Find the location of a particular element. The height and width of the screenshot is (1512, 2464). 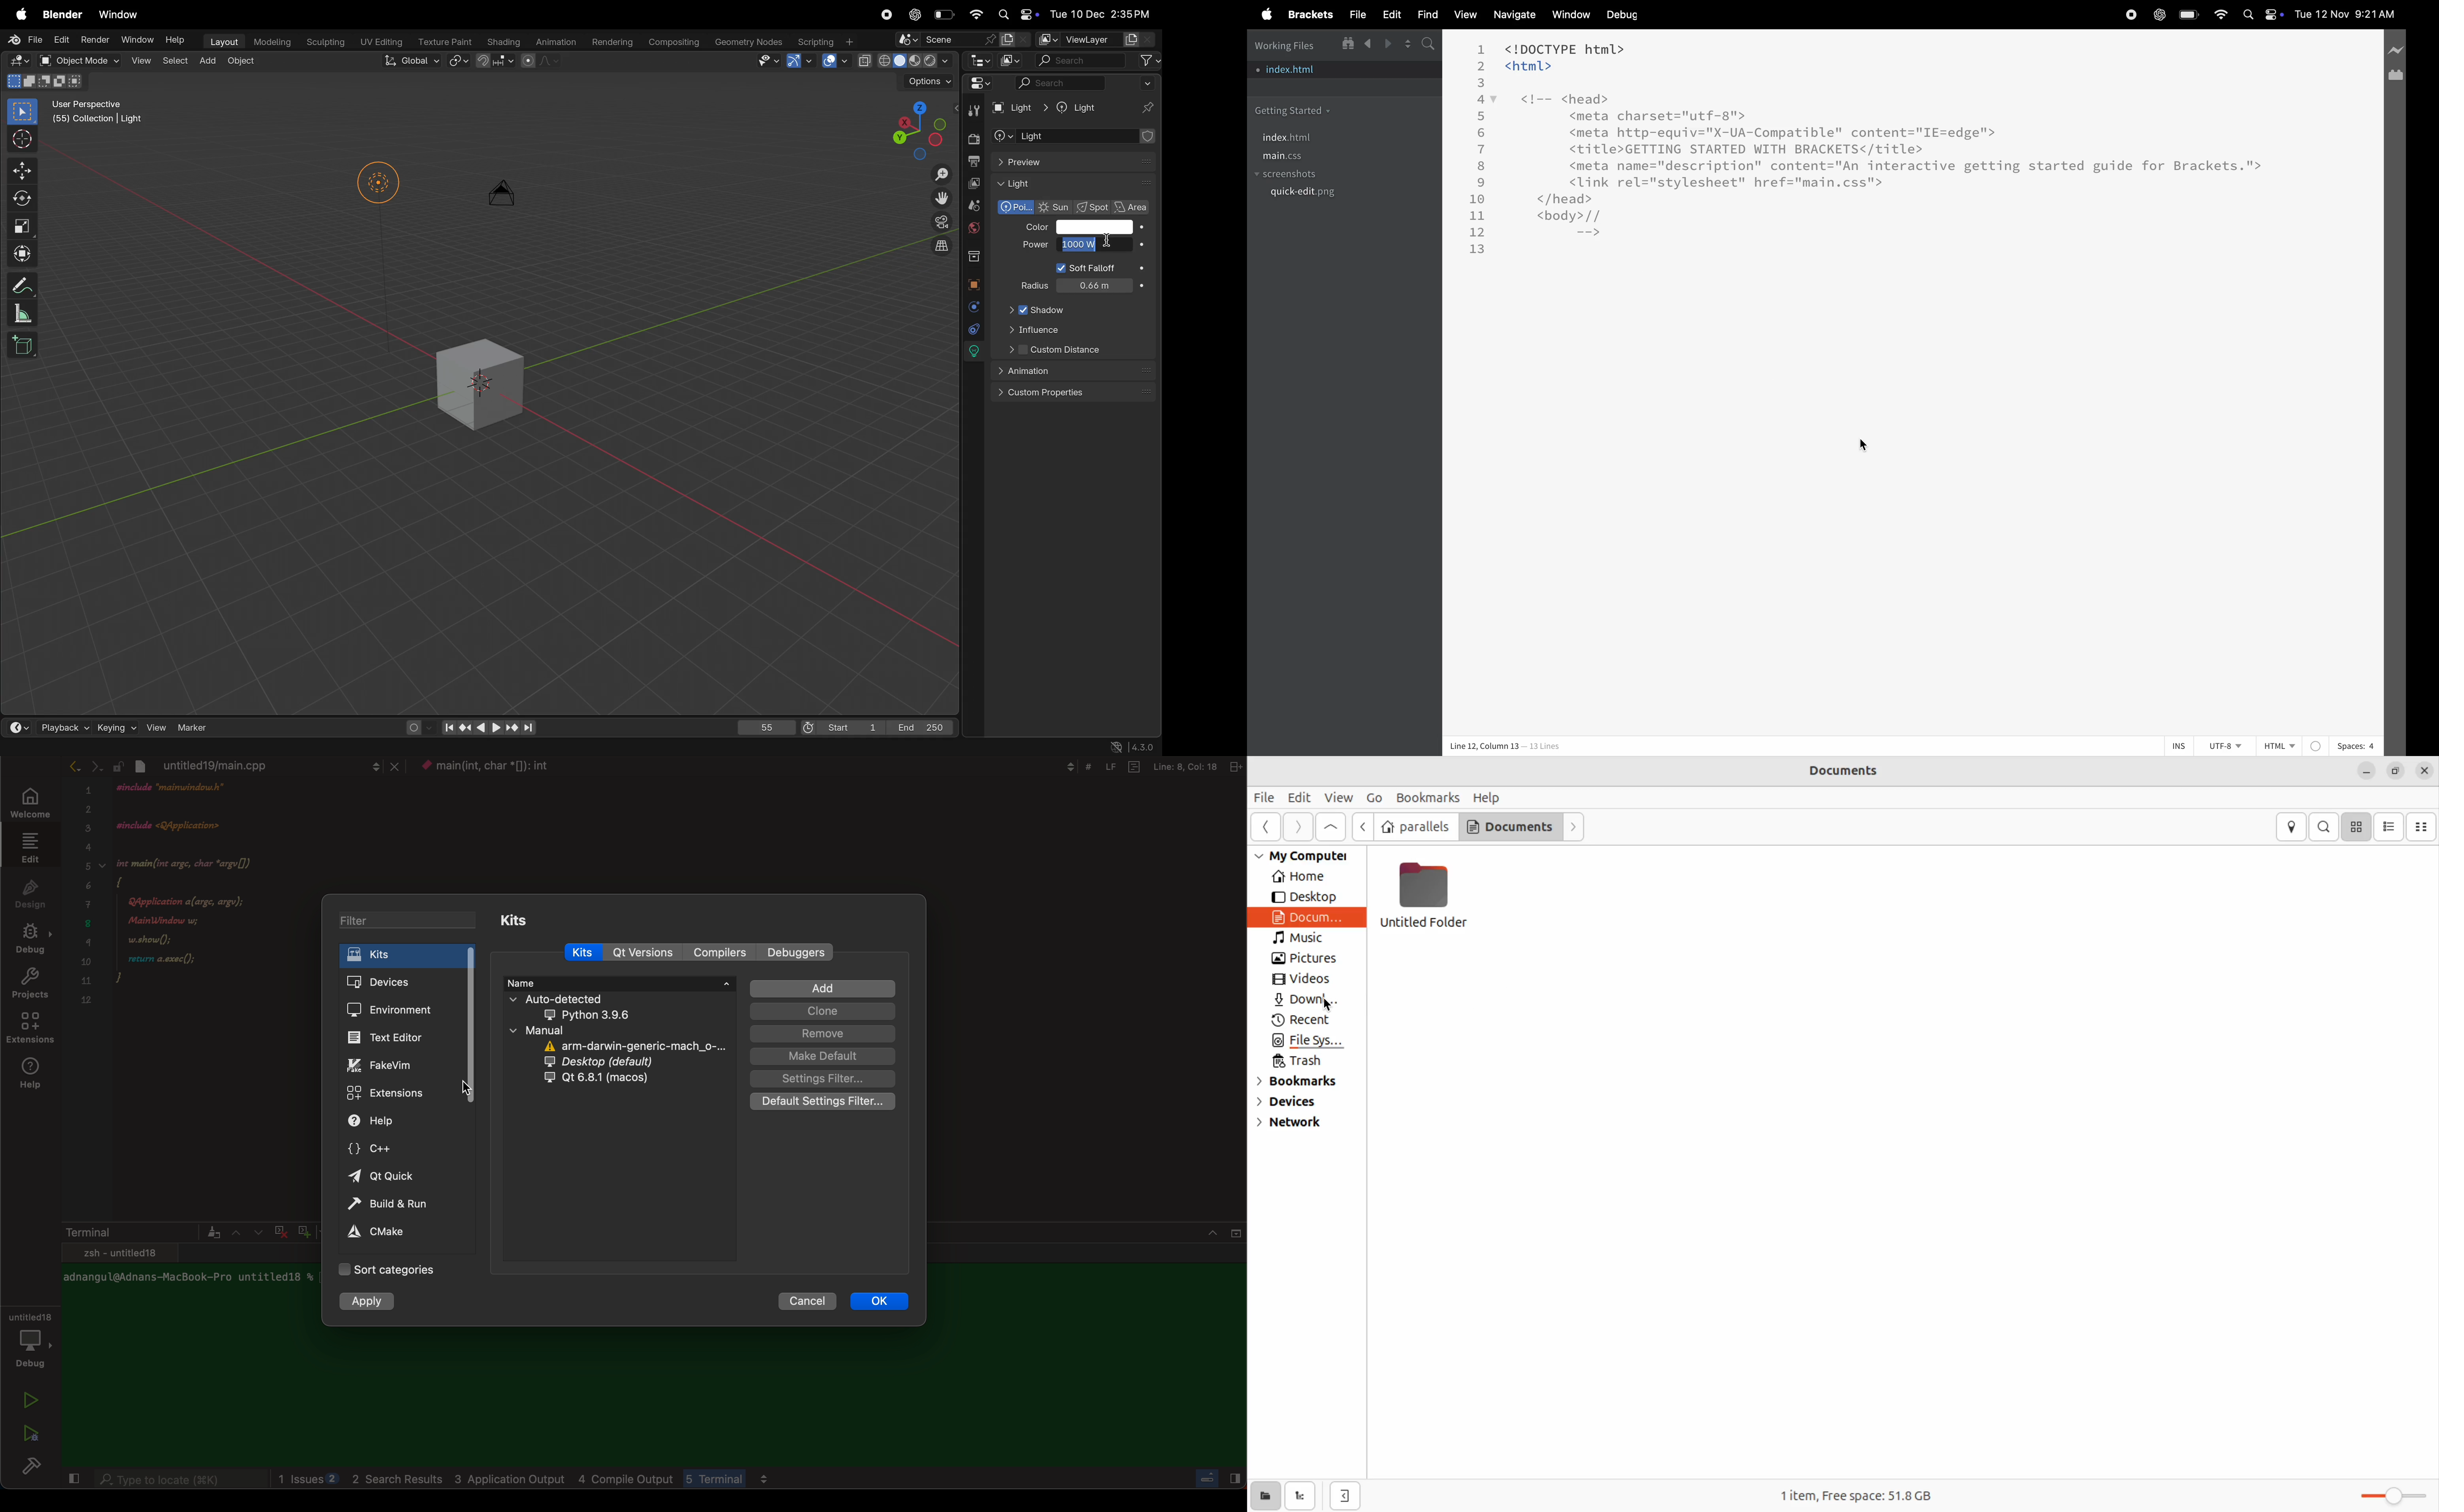

back is located at coordinates (1365, 826).